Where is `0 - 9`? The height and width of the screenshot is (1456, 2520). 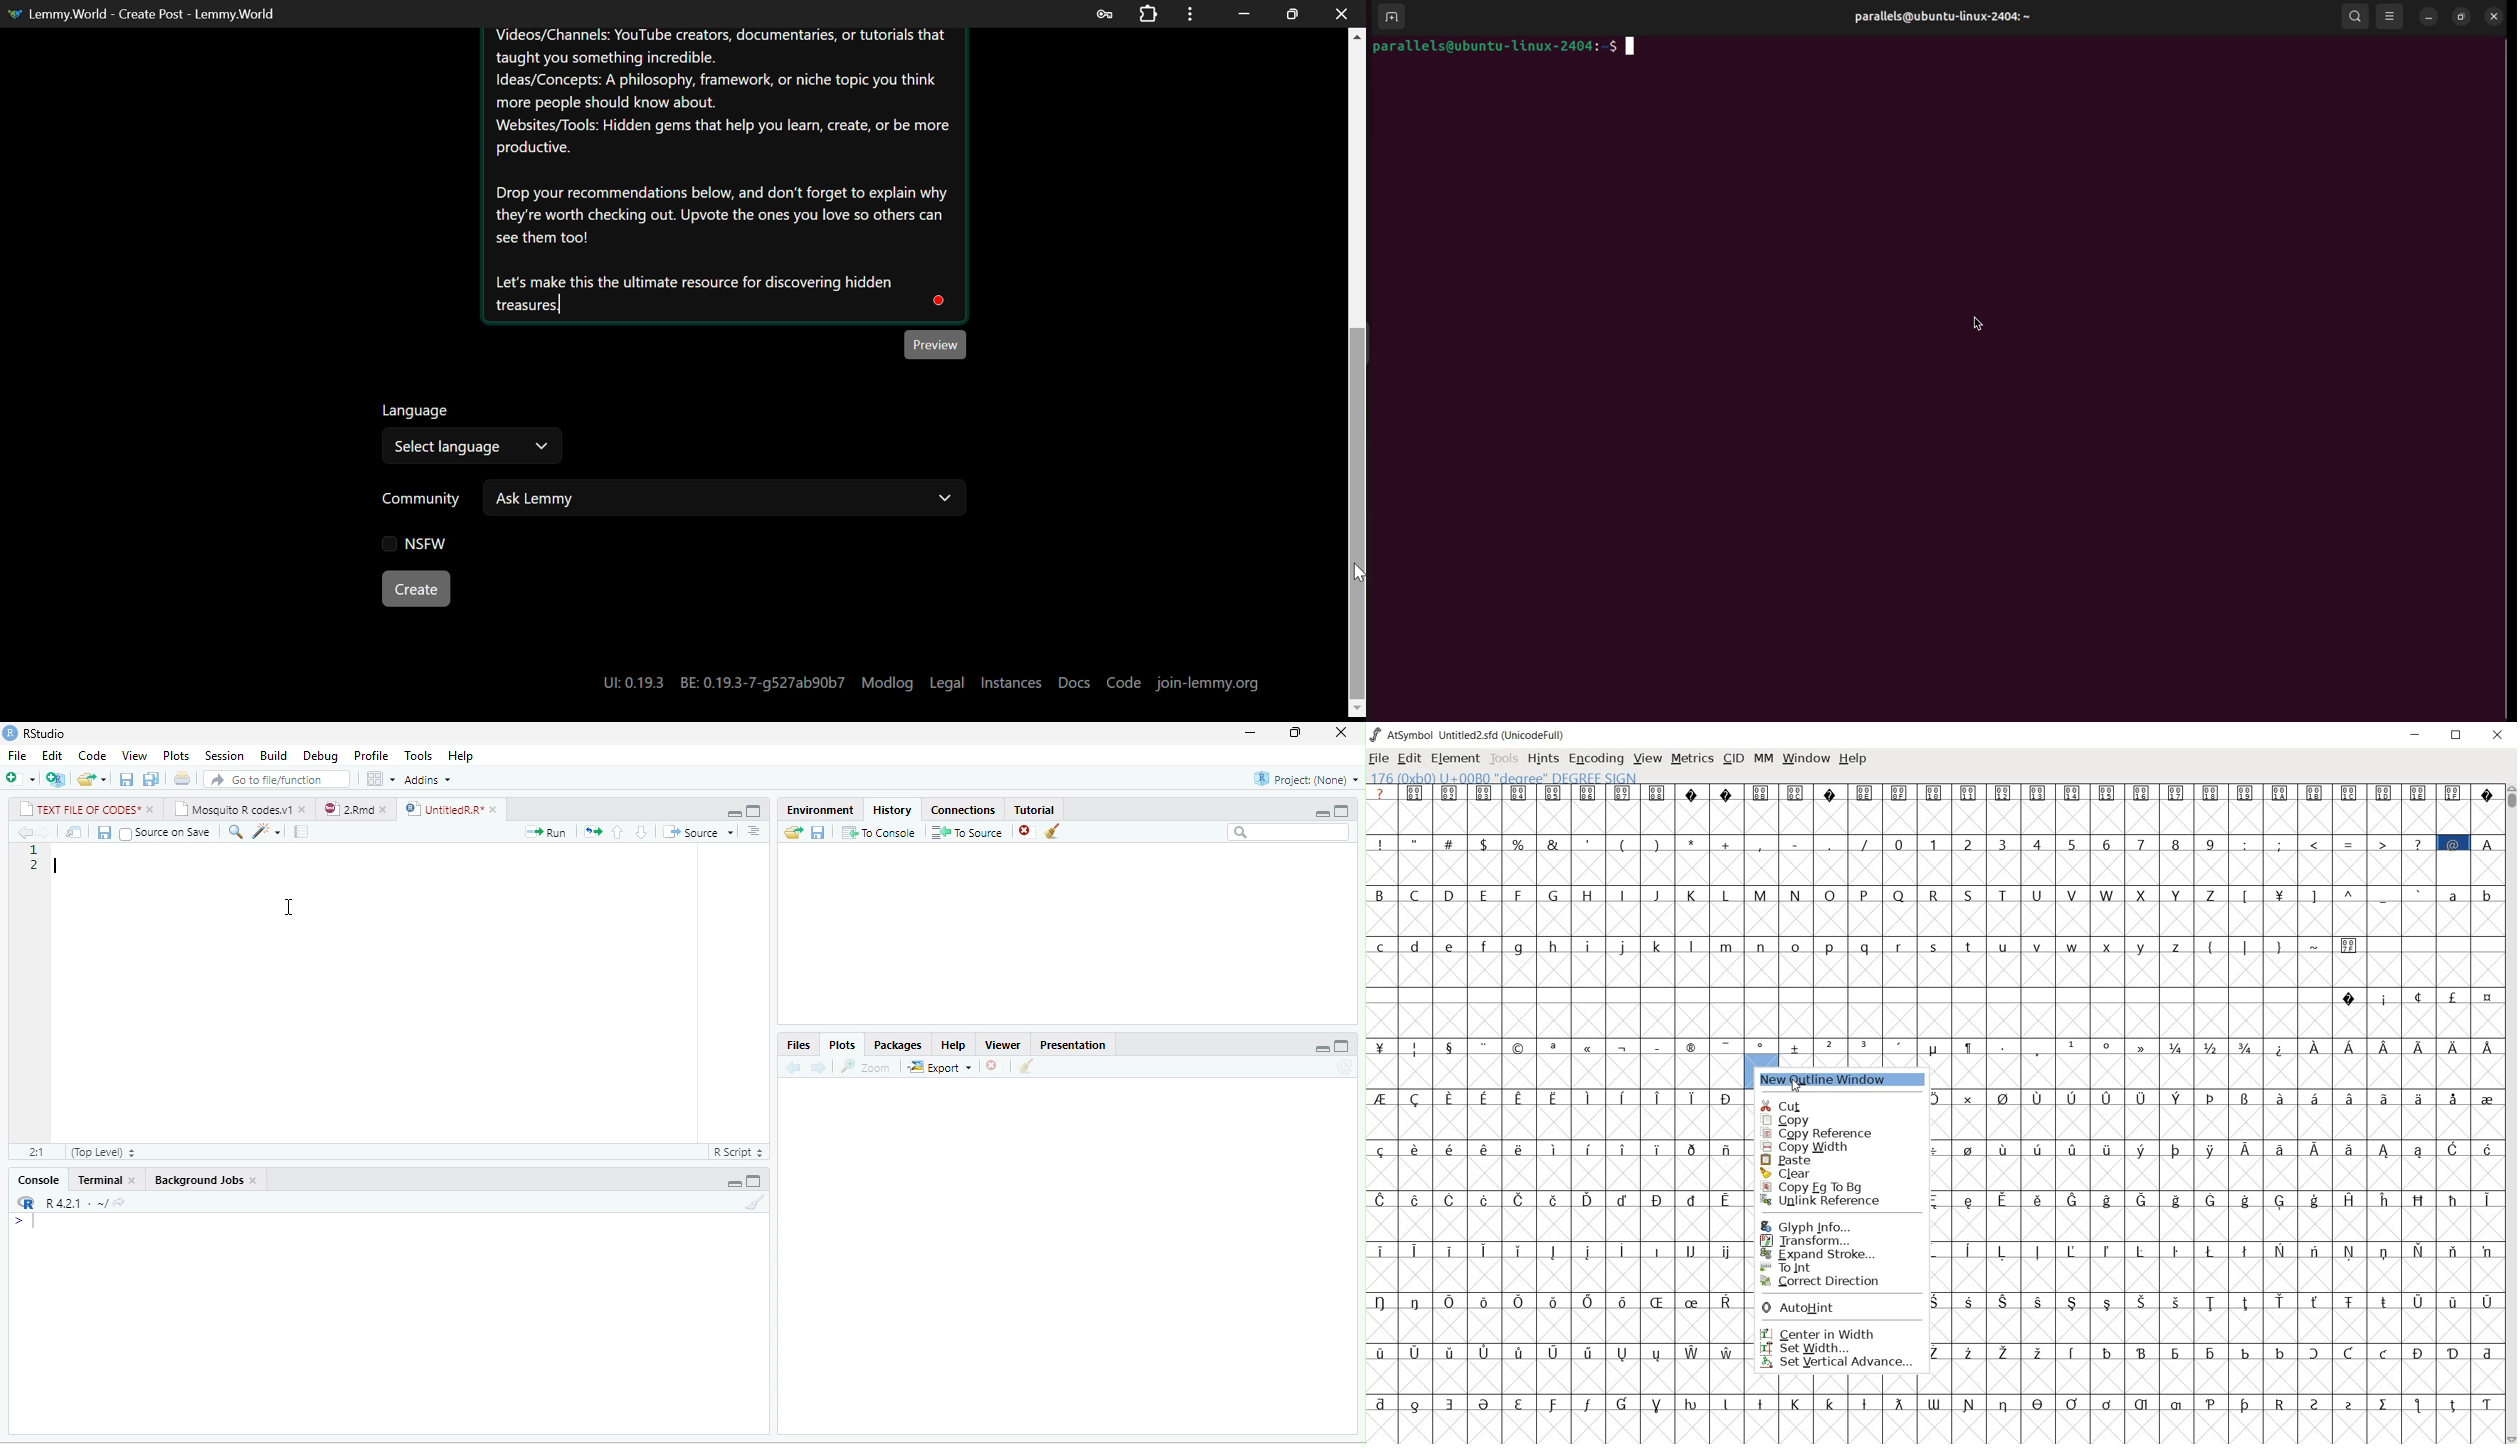 0 - 9 is located at coordinates (2052, 843).